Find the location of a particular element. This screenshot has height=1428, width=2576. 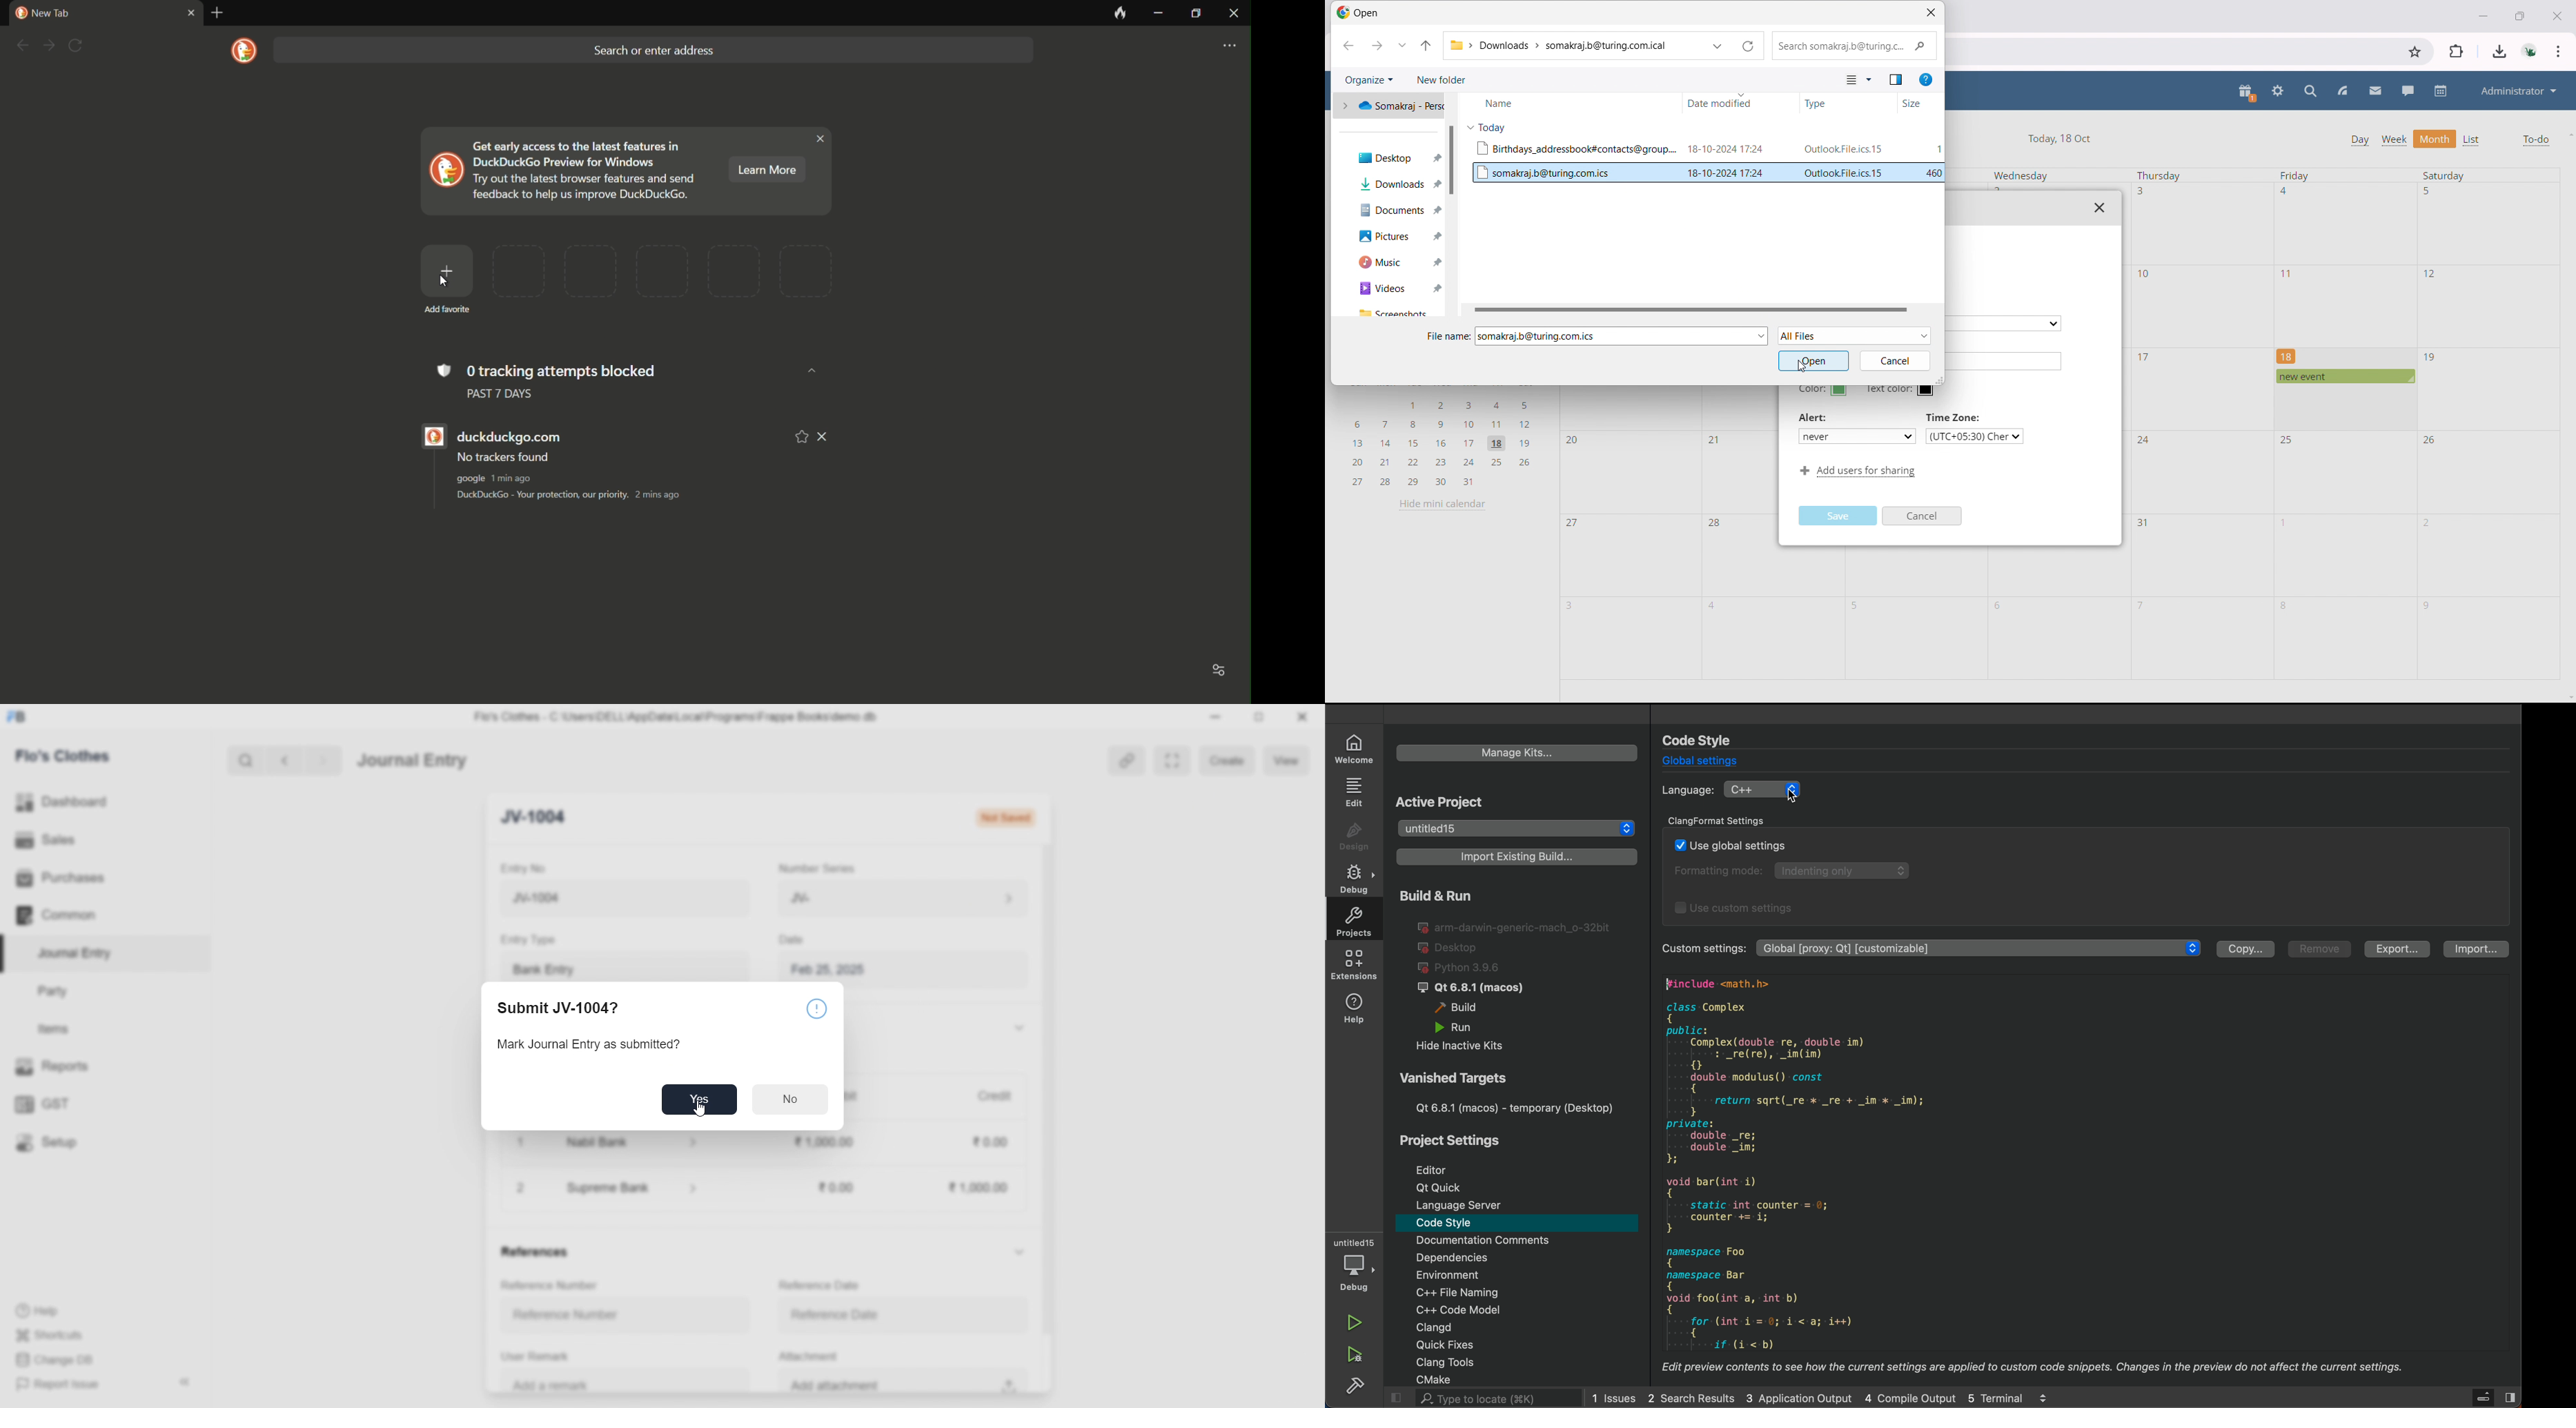

notice  is located at coordinates (819, 1010).